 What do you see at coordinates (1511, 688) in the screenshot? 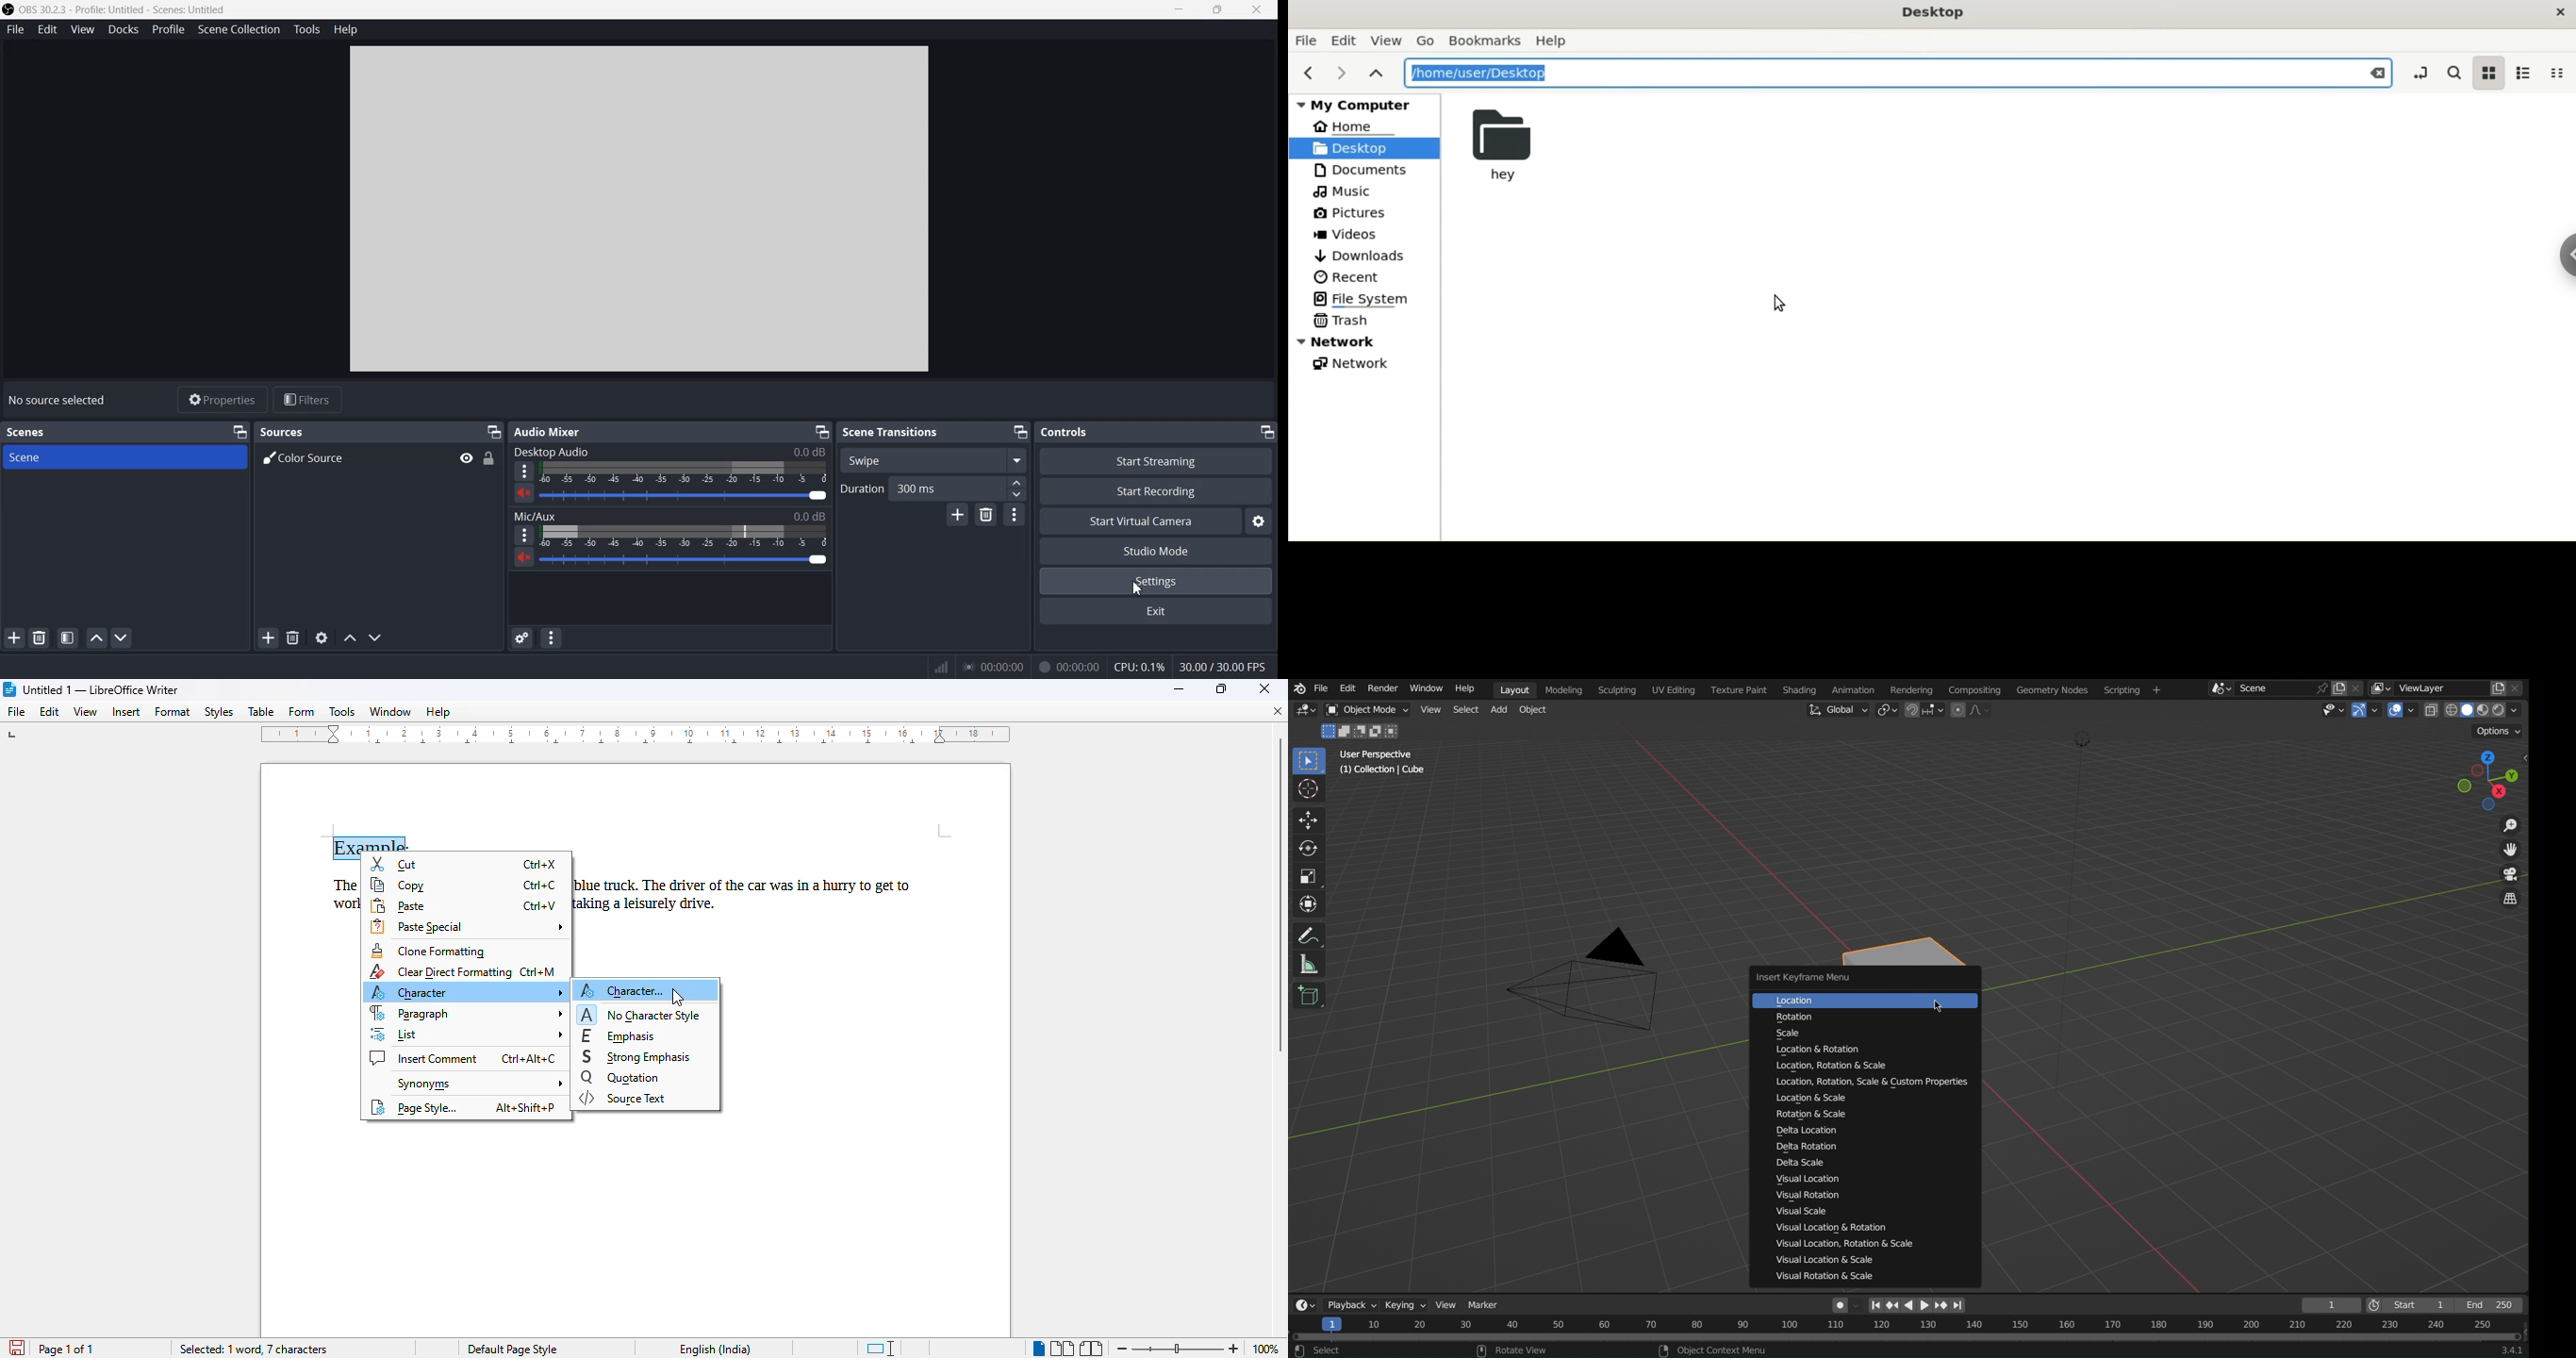
I see `Layout` at bounding box center [1511, 688].